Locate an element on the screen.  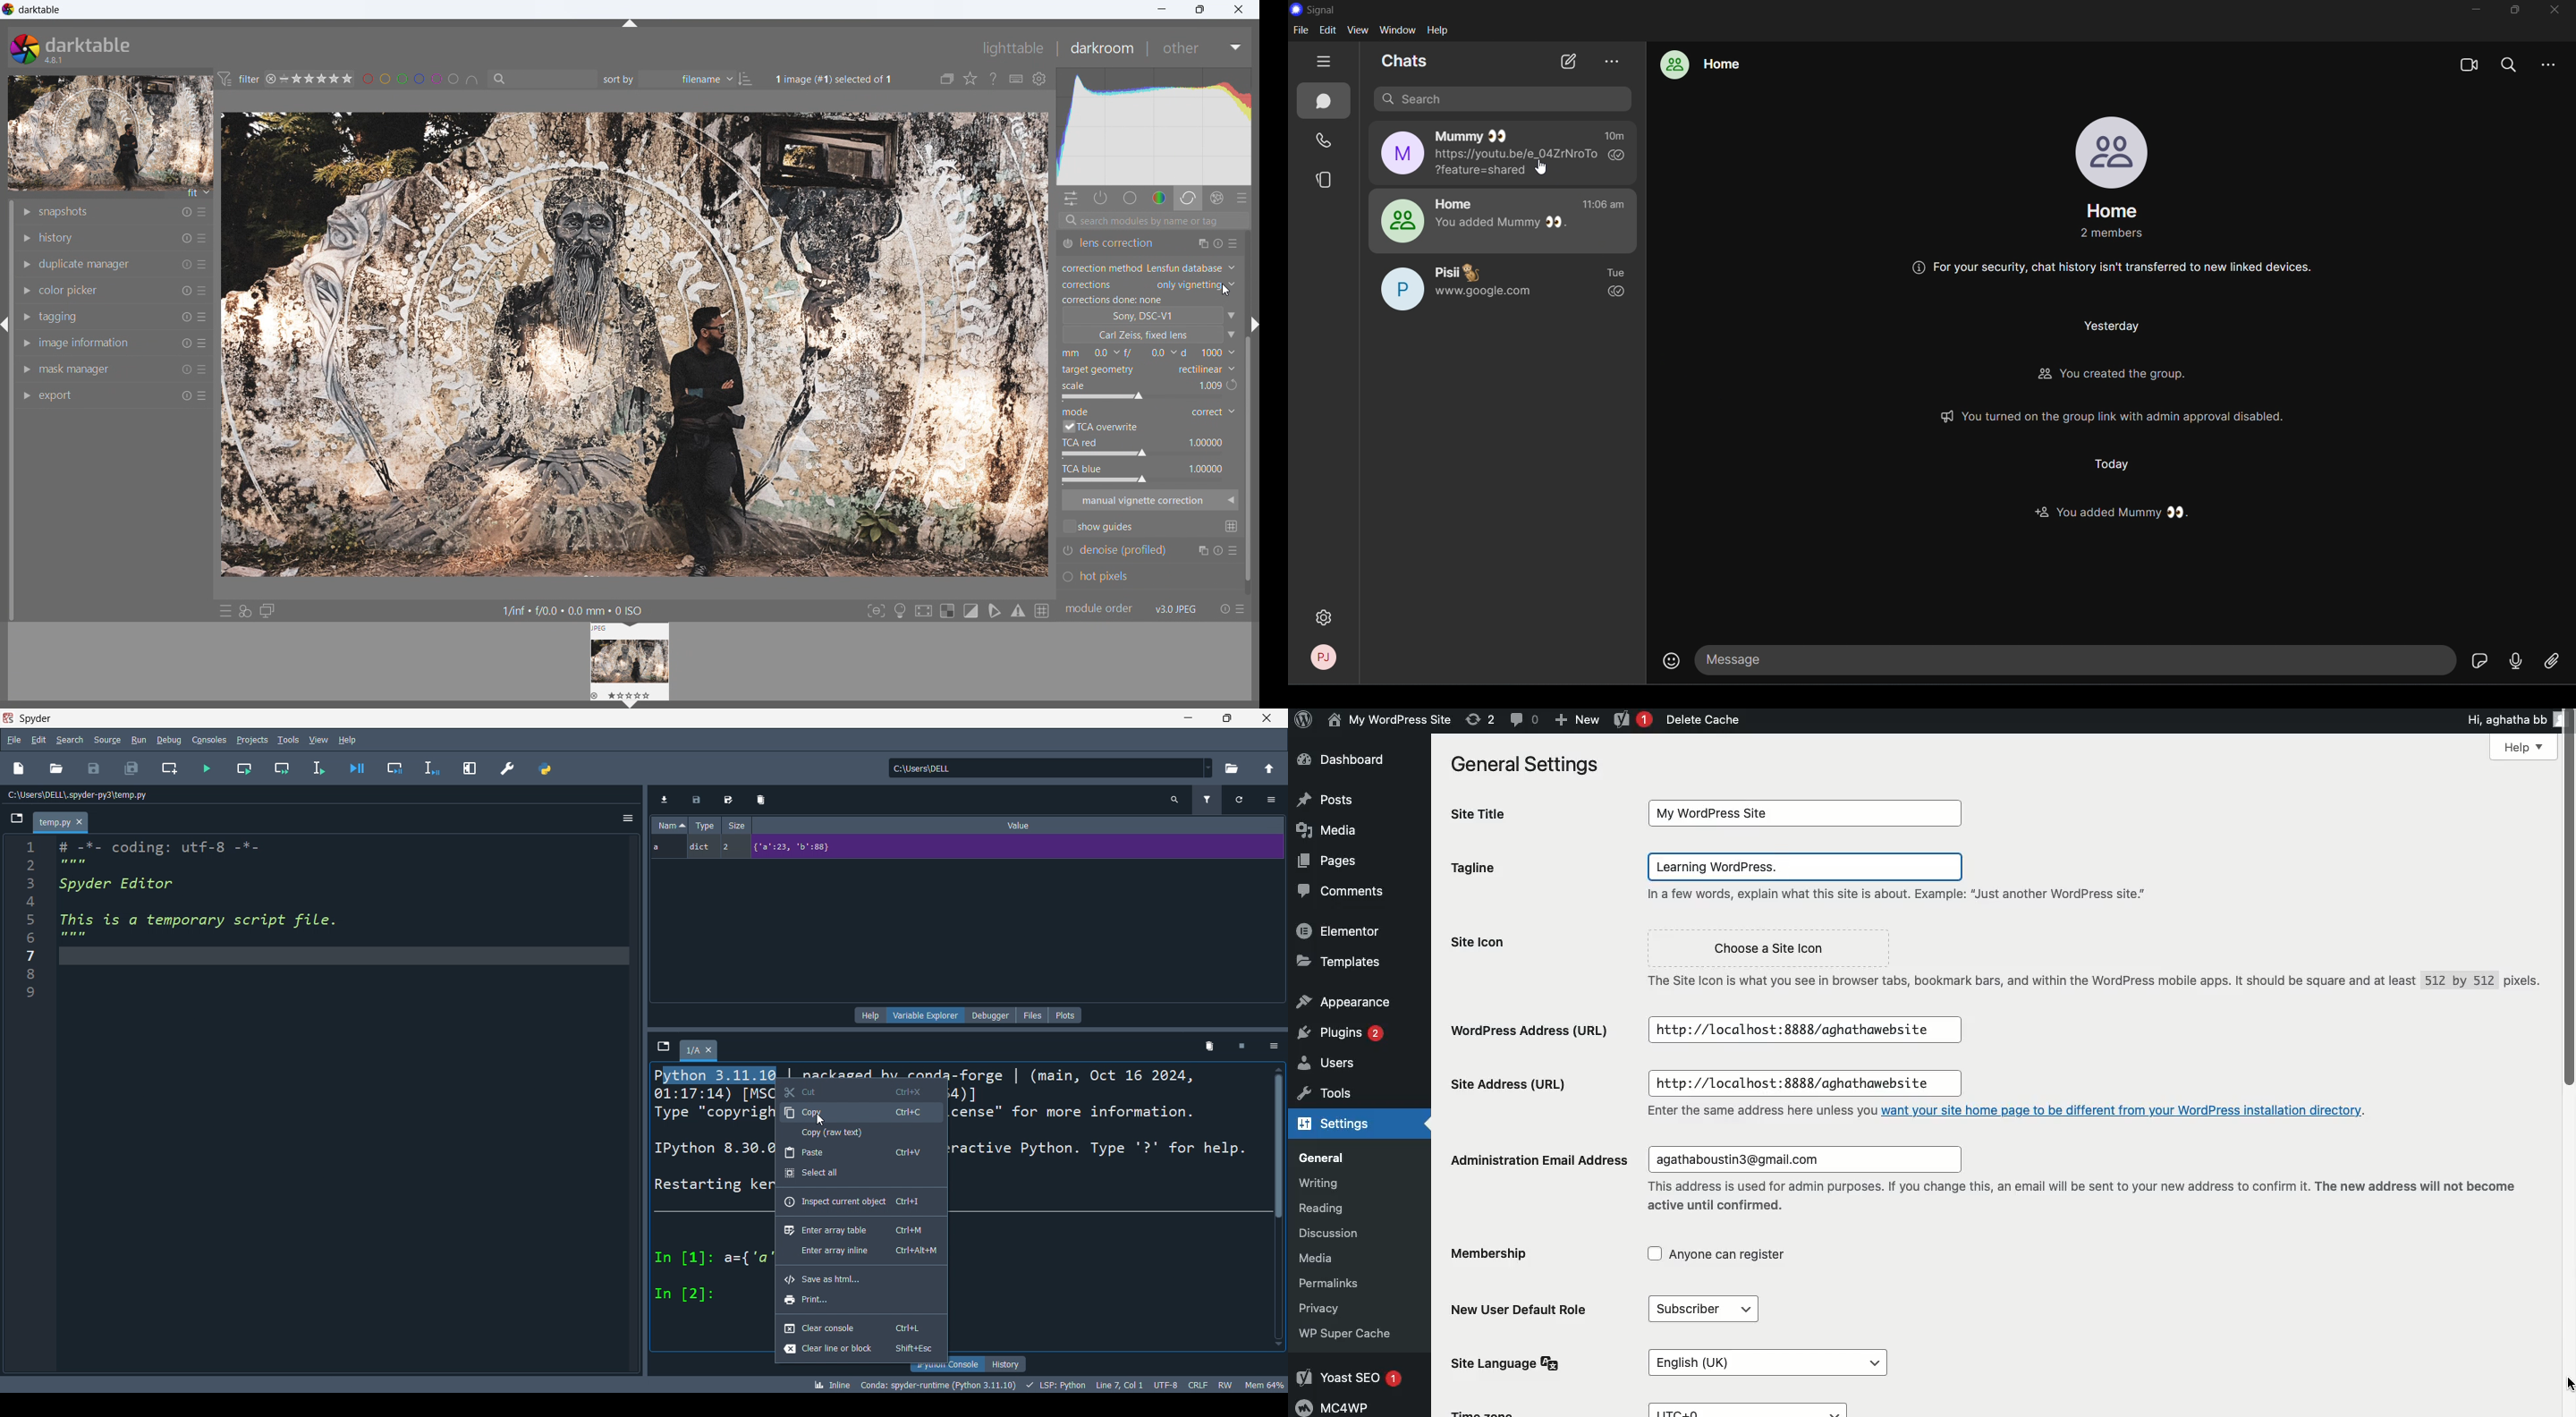
darktable is located at coordinates (89, 44).